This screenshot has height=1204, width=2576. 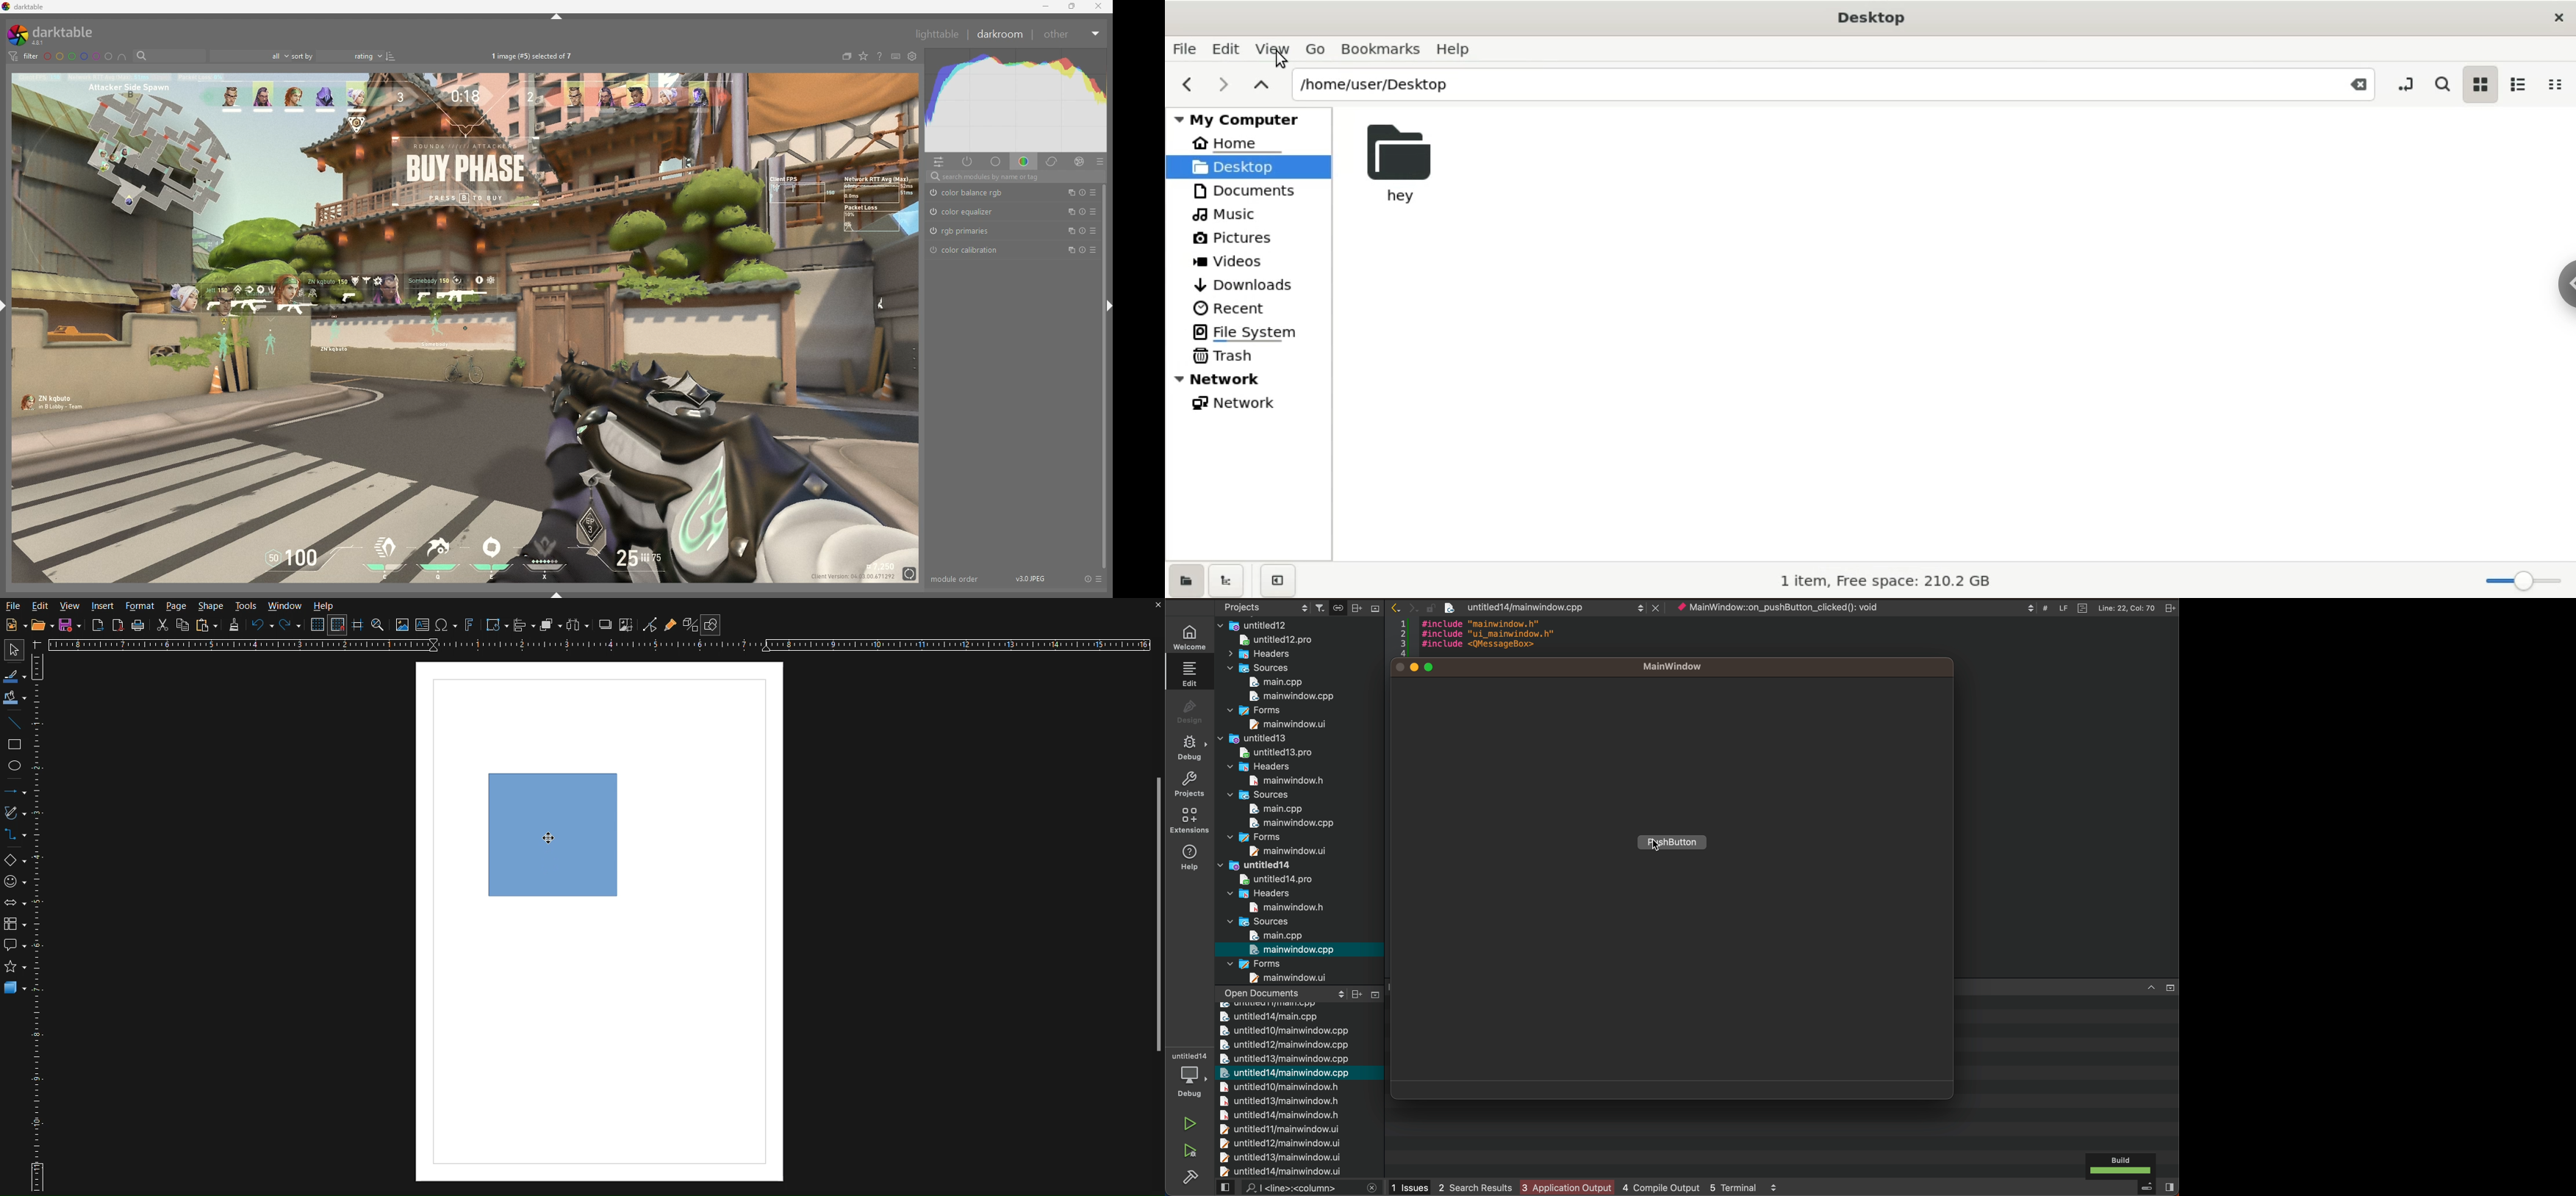 What do you see at coordinates (470, 626) in the screenshot?
I see `Fontworks` at bounding box center [470, 626].